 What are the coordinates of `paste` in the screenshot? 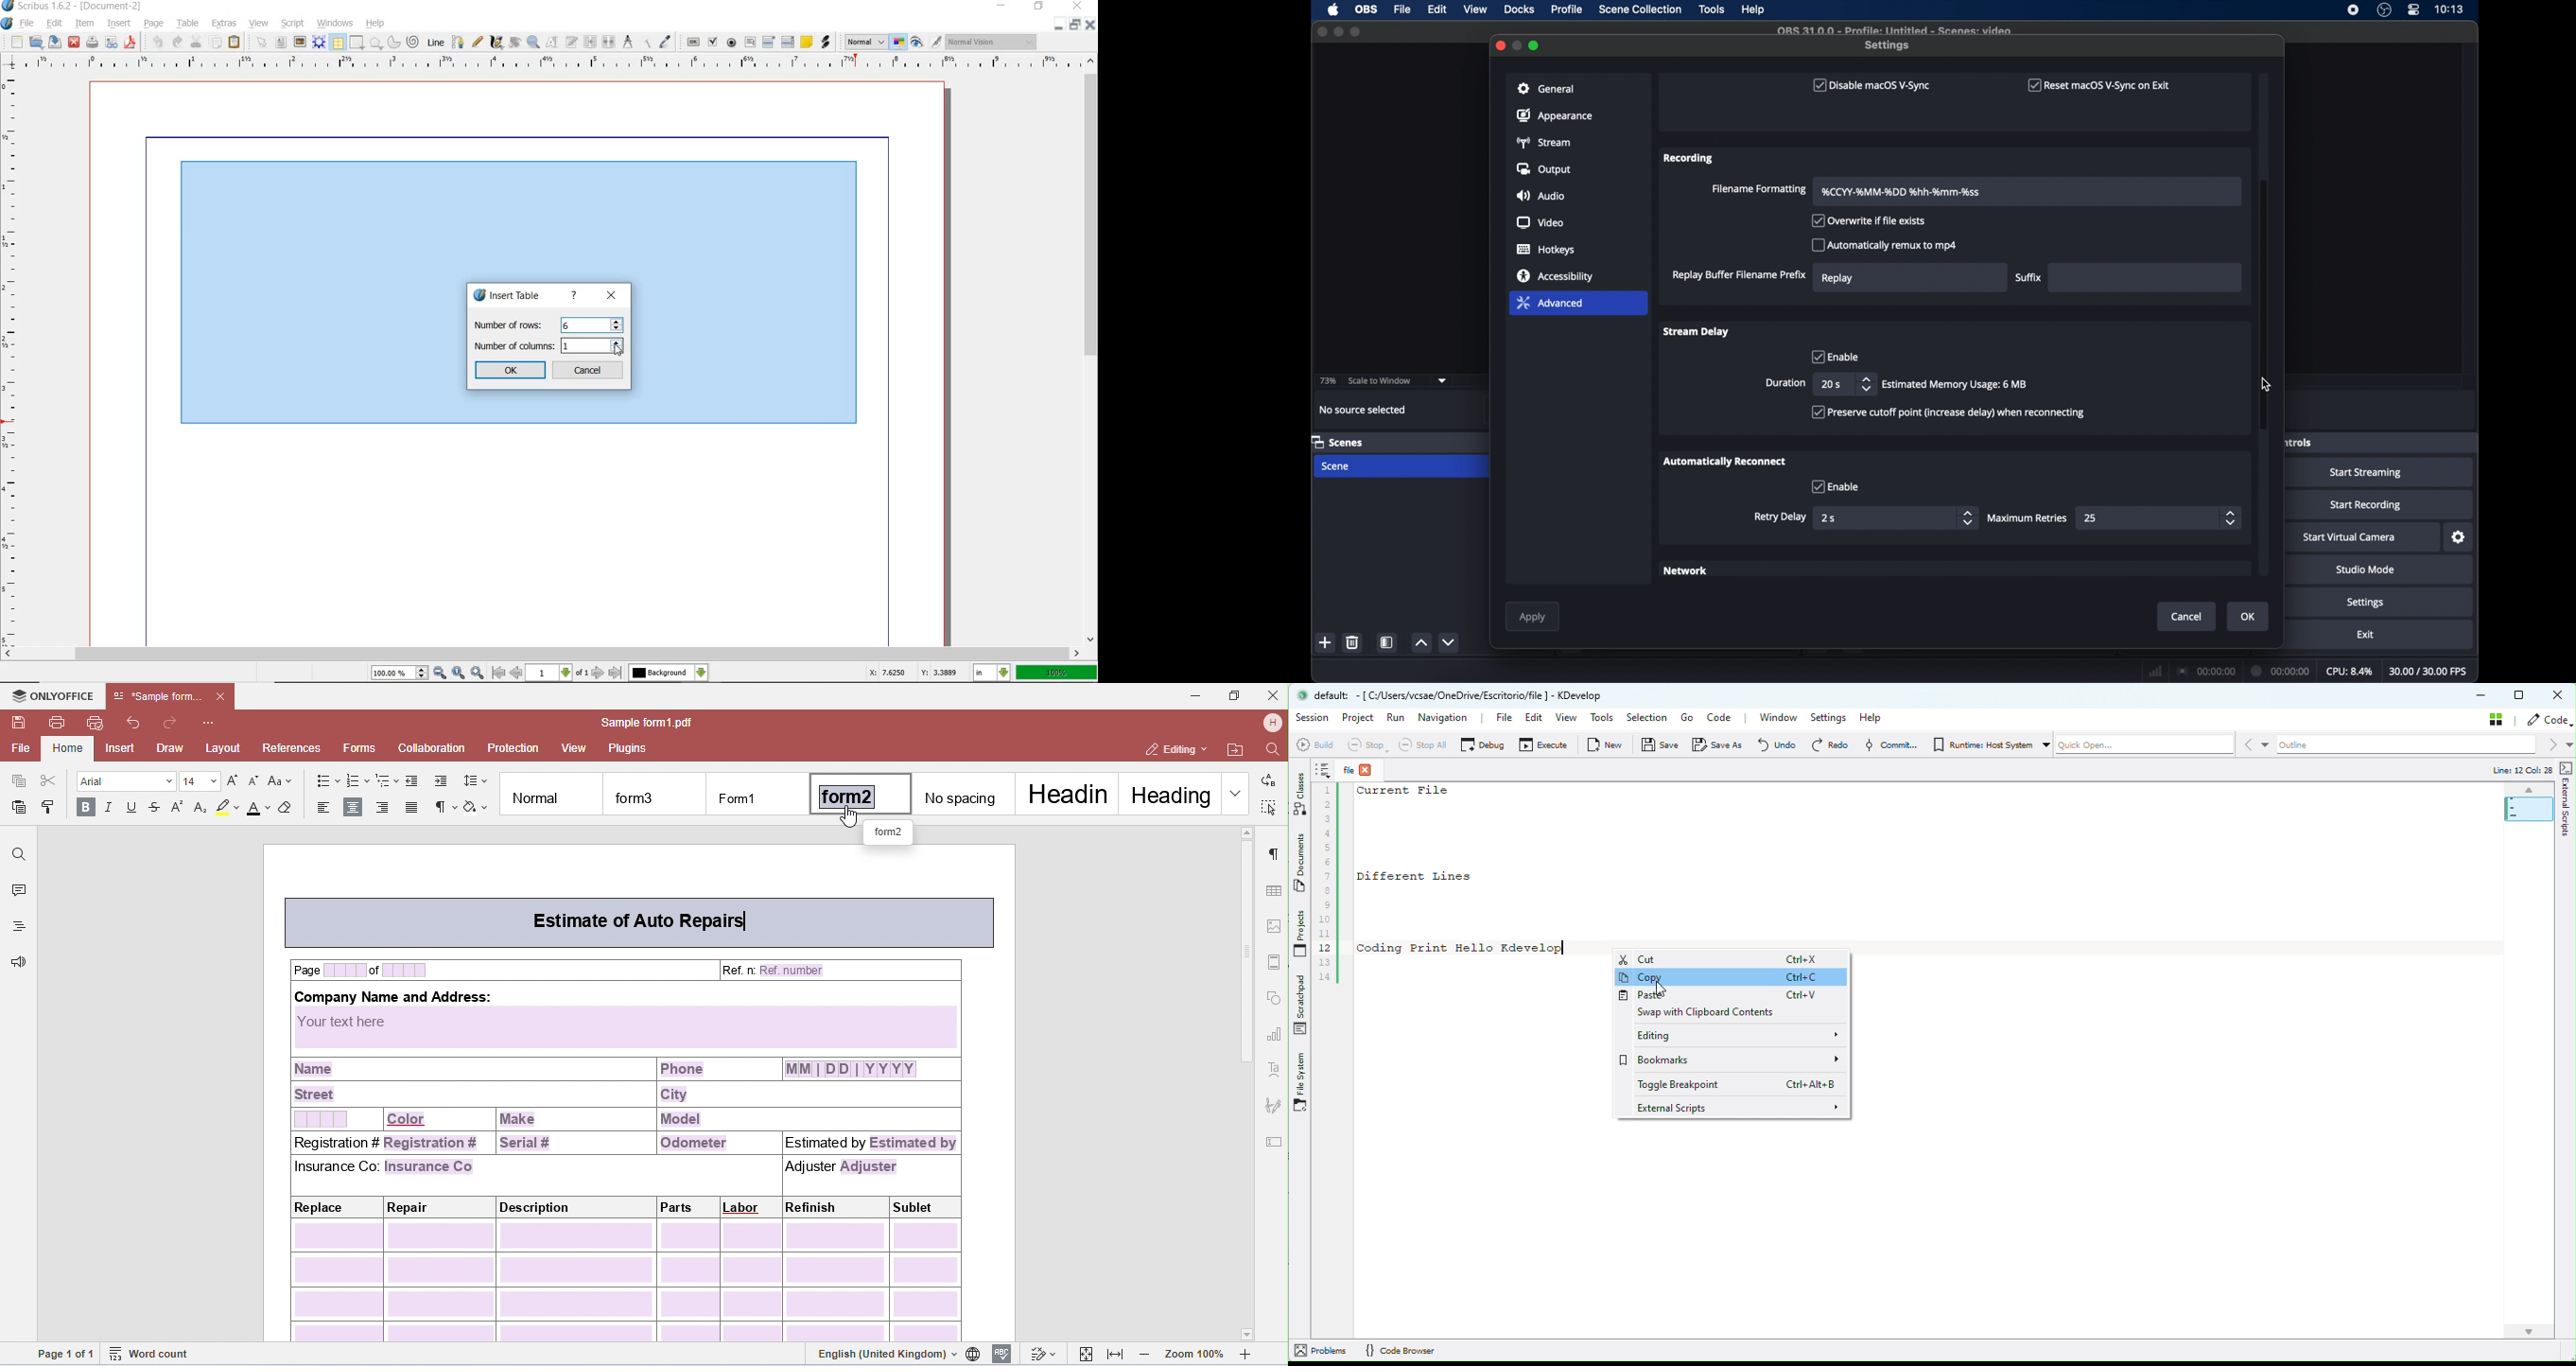 It's located at (235, 43).